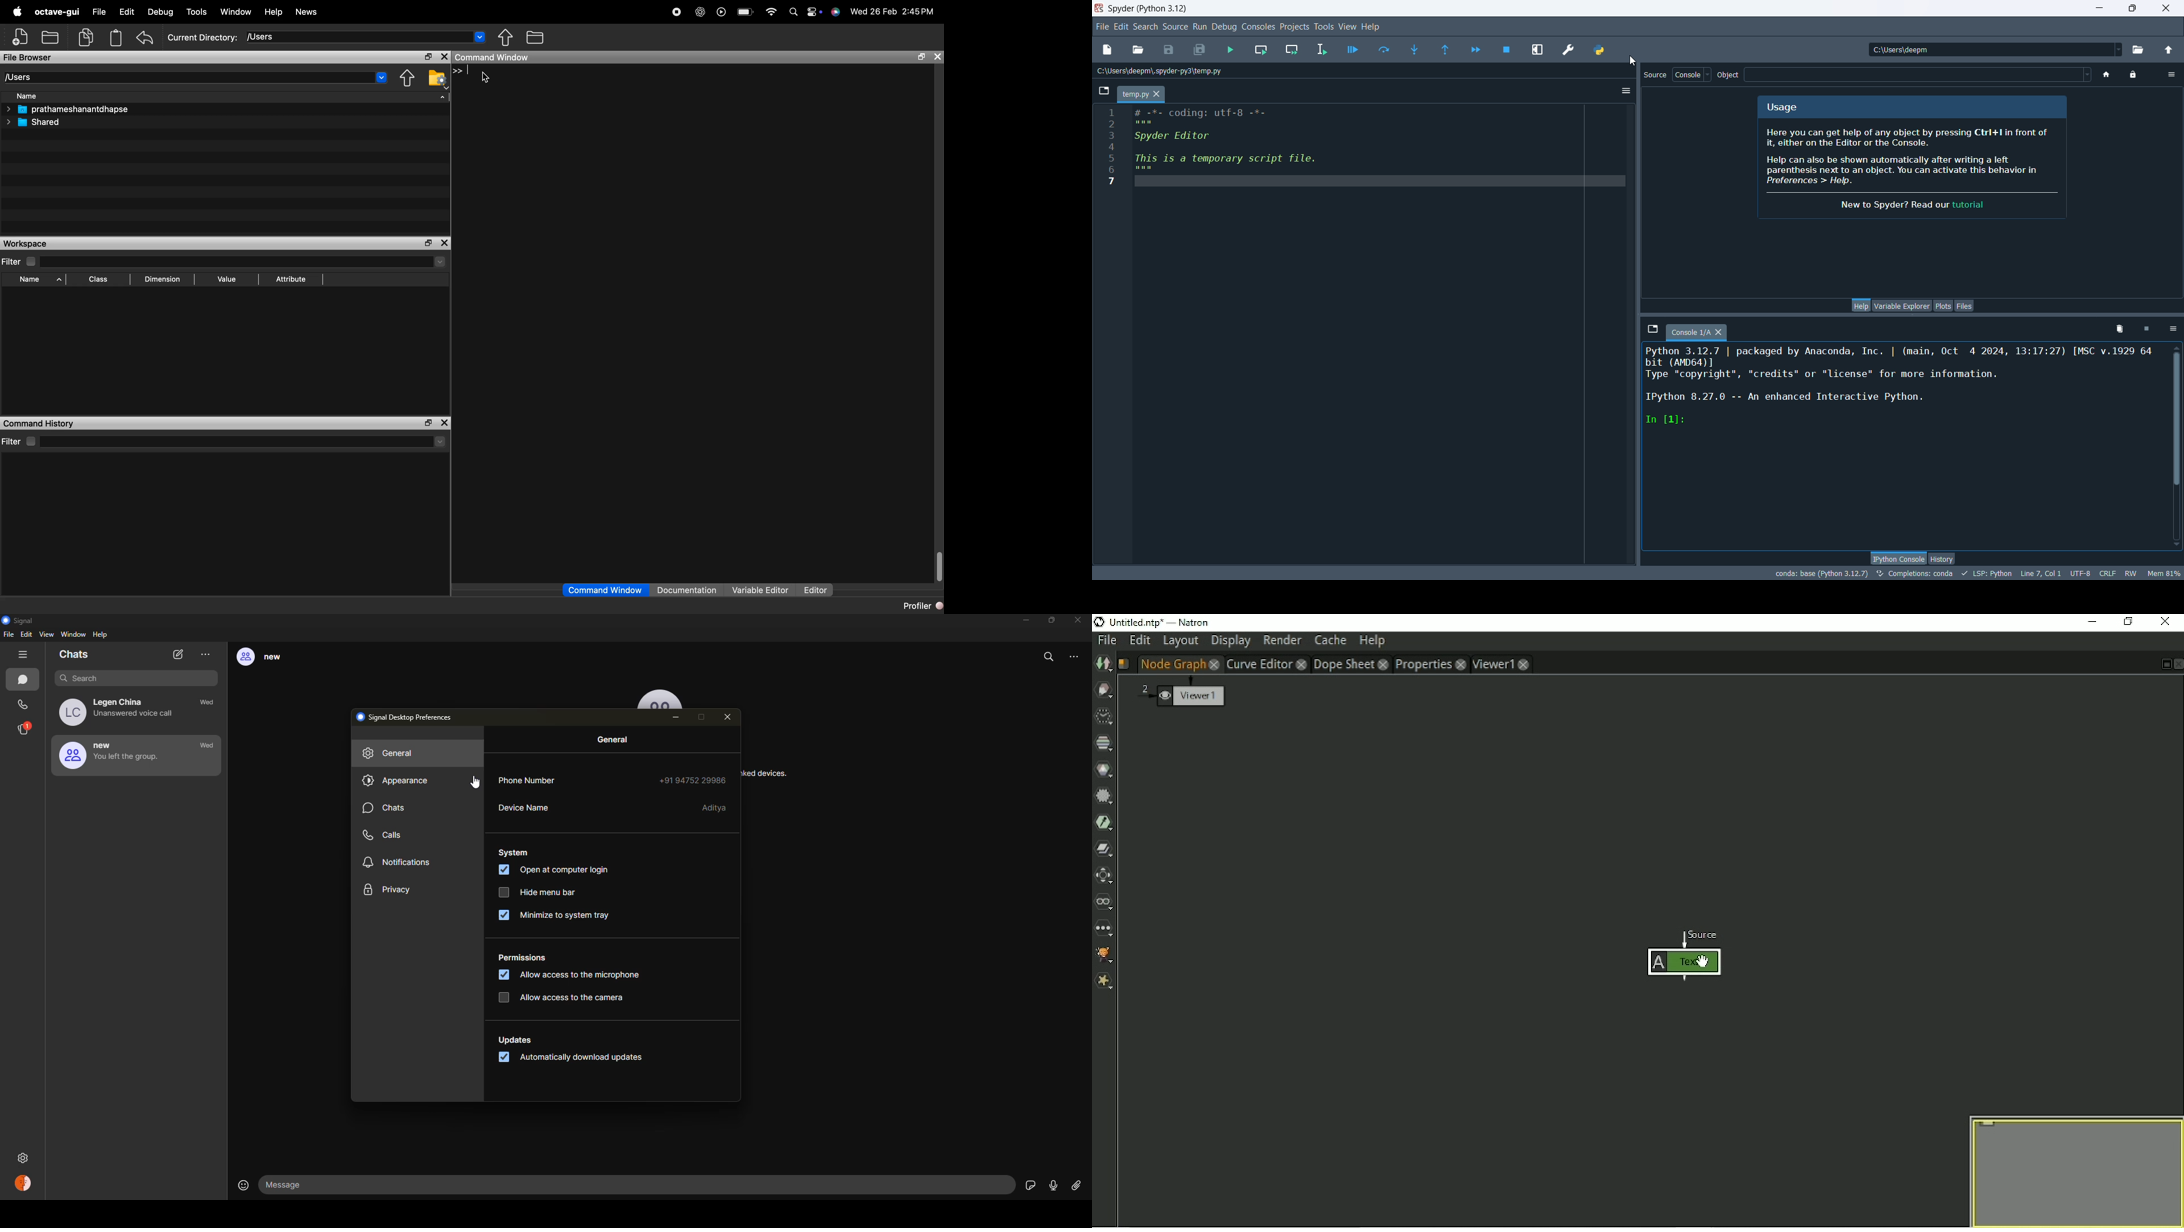 Image resolution: width=2184 pixels, height=1232 pixels. I want to click on new, so click(1107, 51).